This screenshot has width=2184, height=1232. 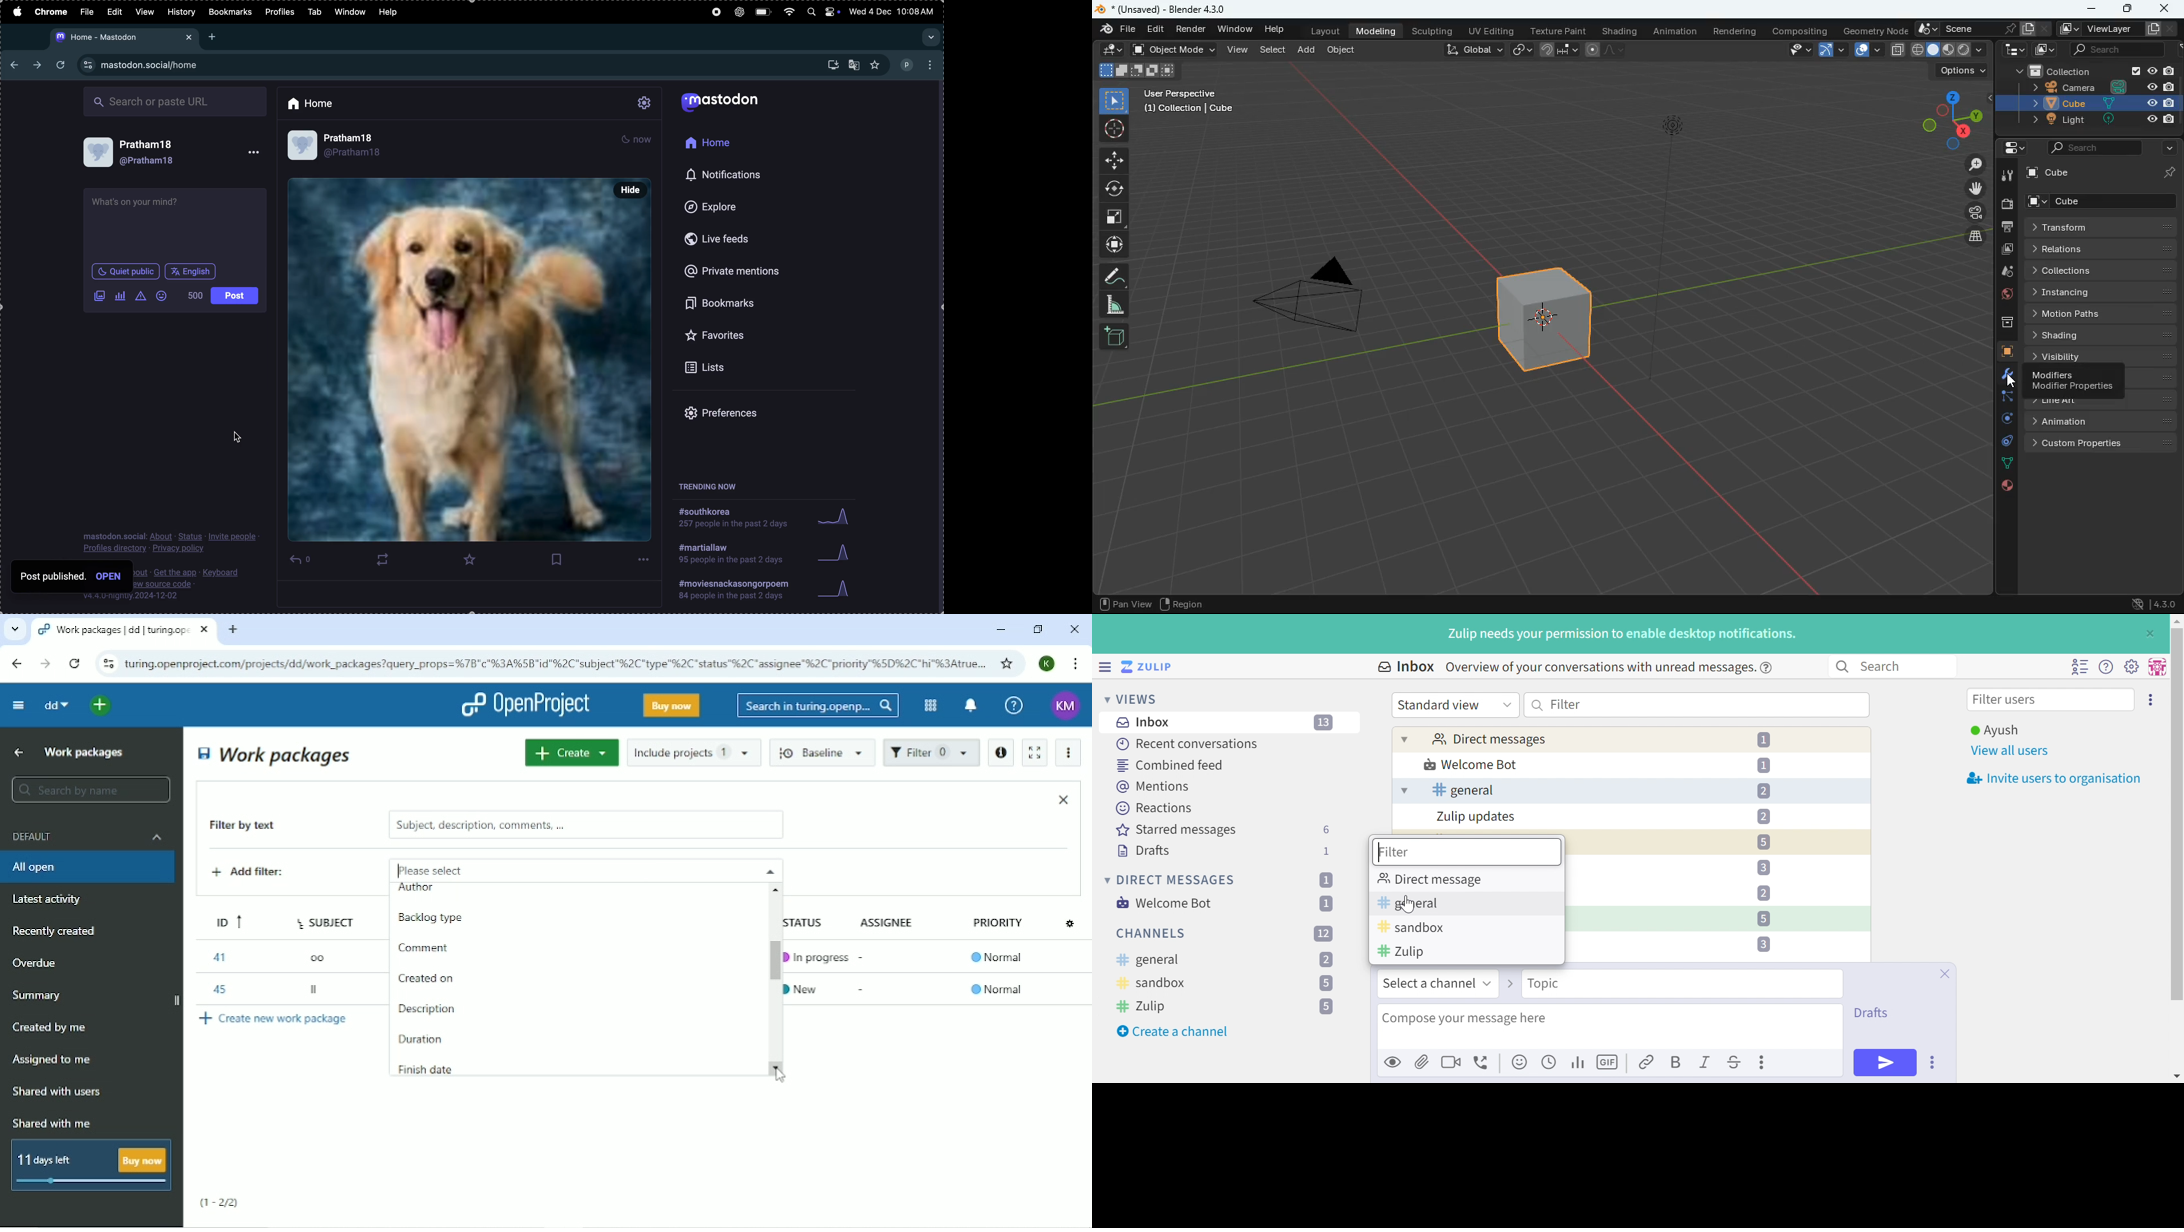 I want to click on layers, so click(x=1970, y=239).